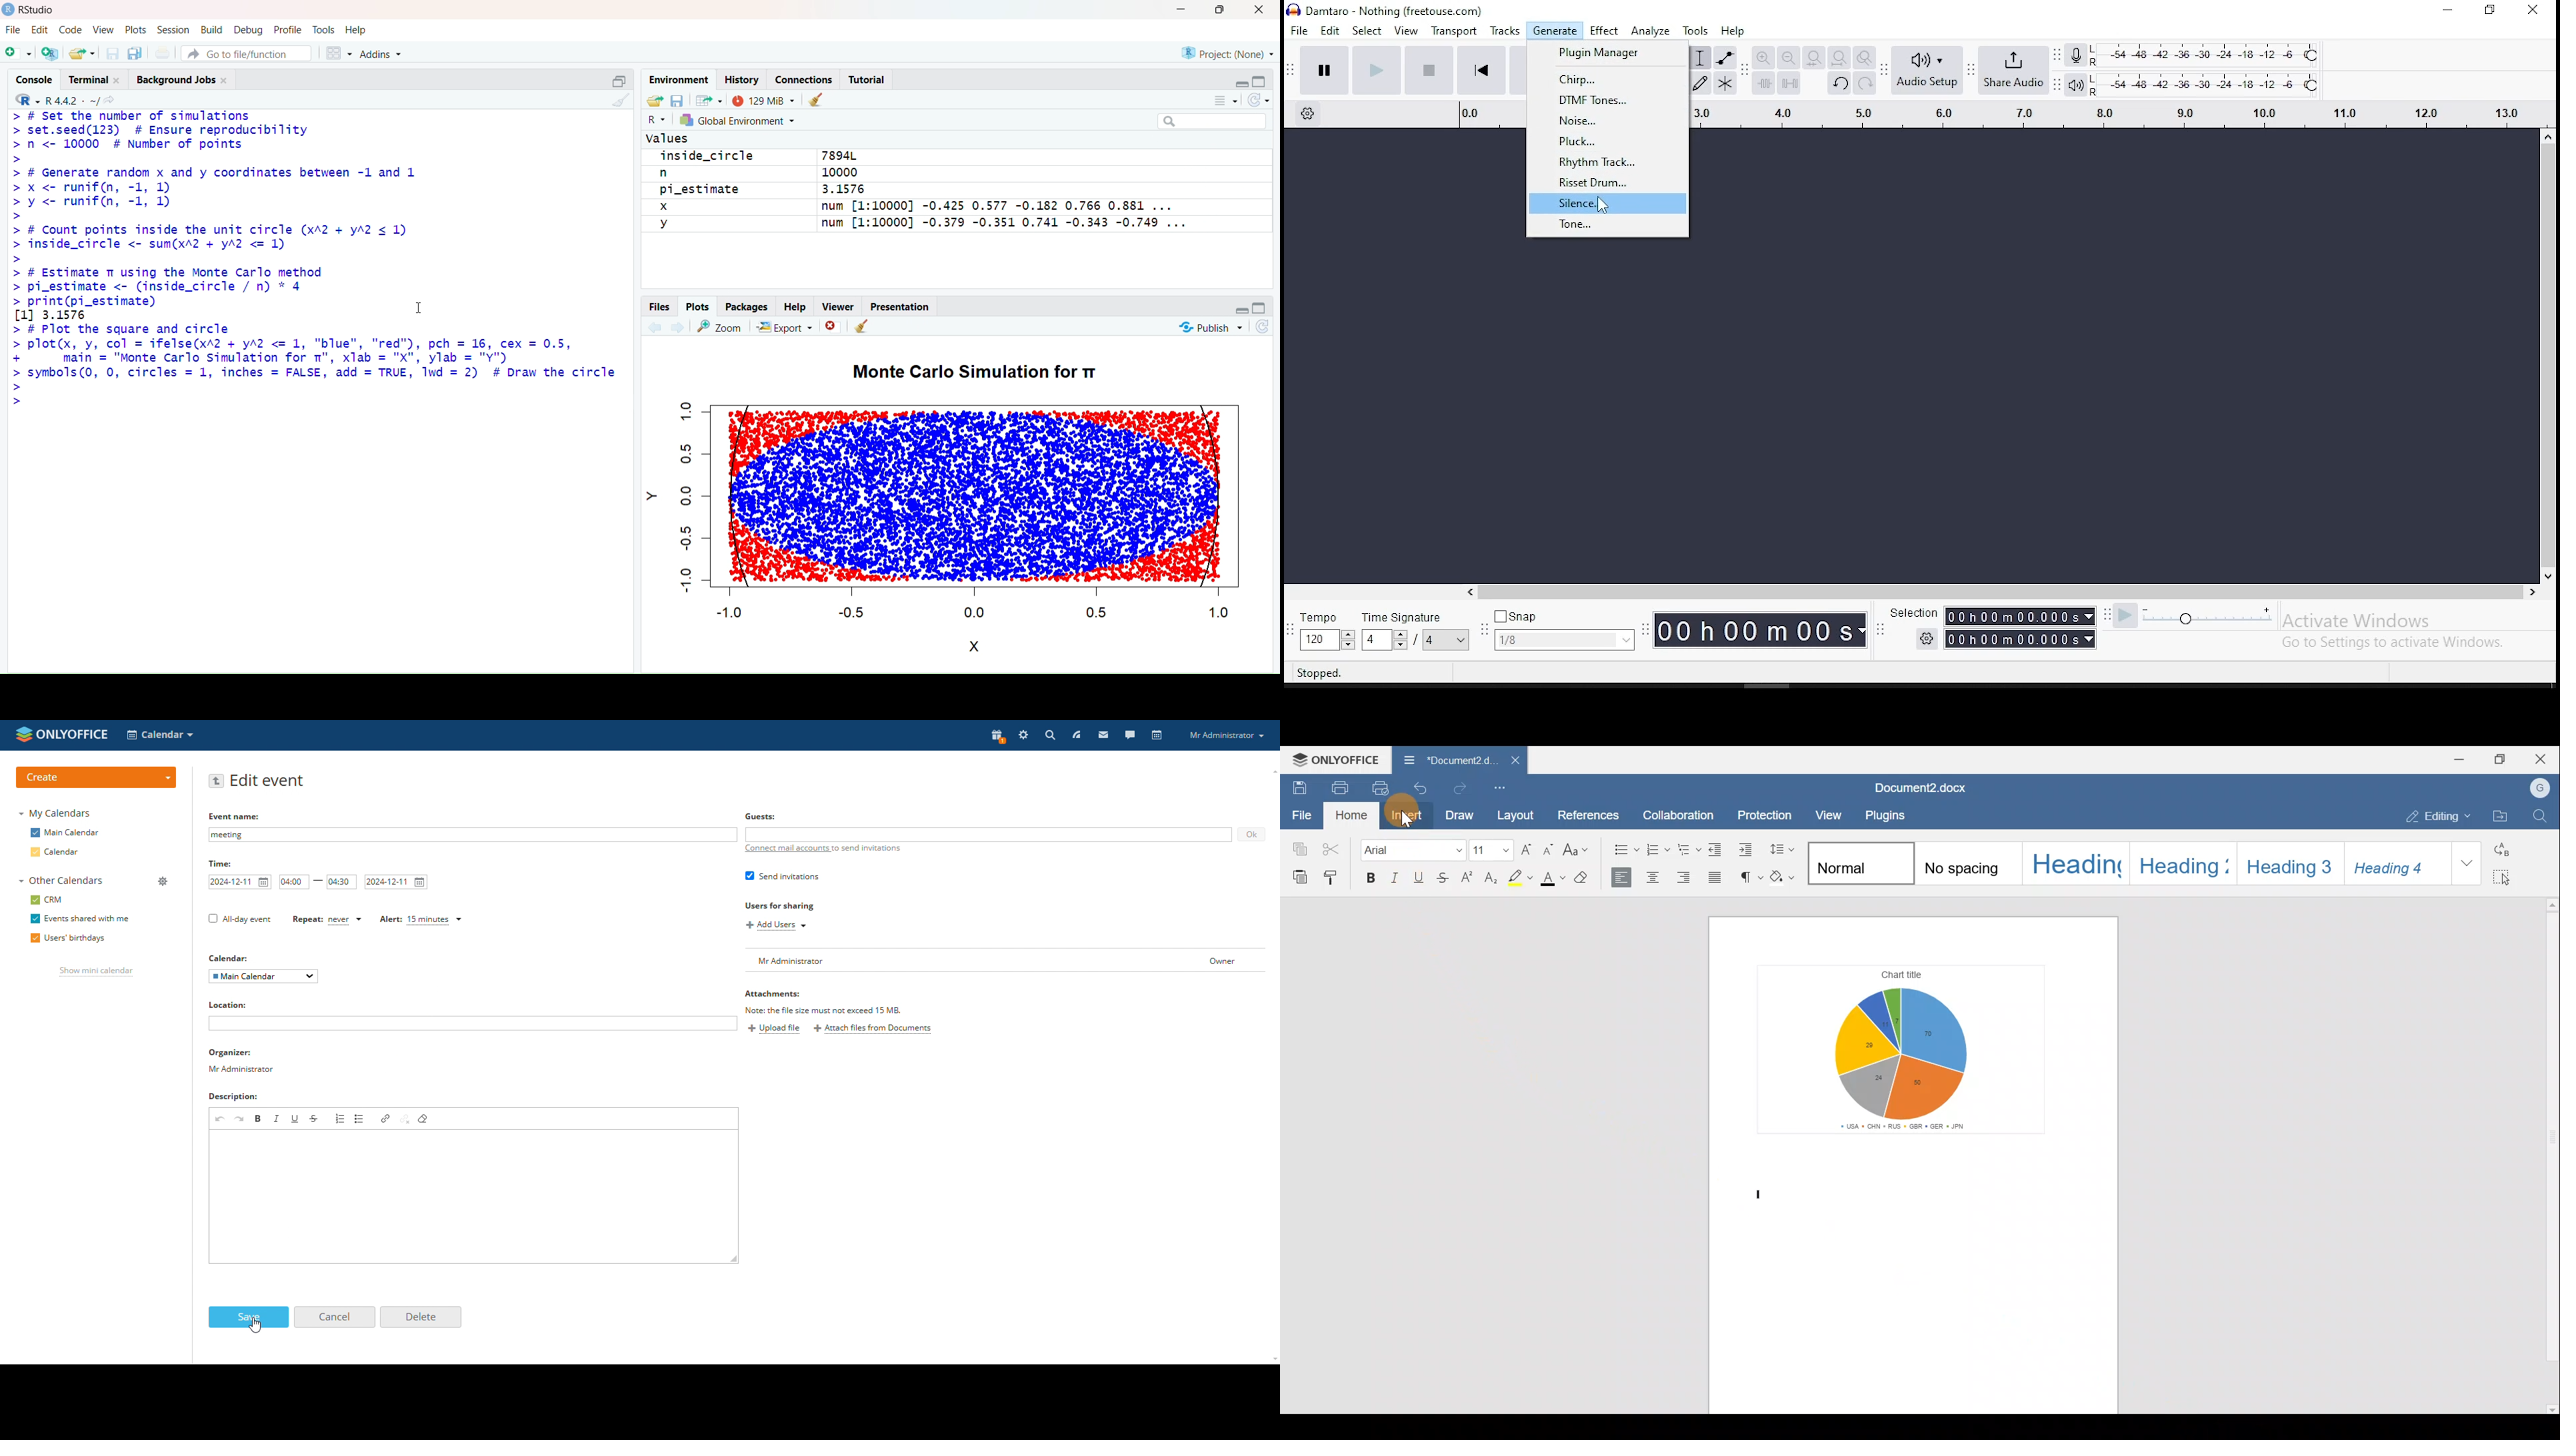 This screenshot has width=2576, height=1456. What do you see at coordinates (1423, 787) in the screenshot?
I see `Undo` at bounding box center [1423, 787].